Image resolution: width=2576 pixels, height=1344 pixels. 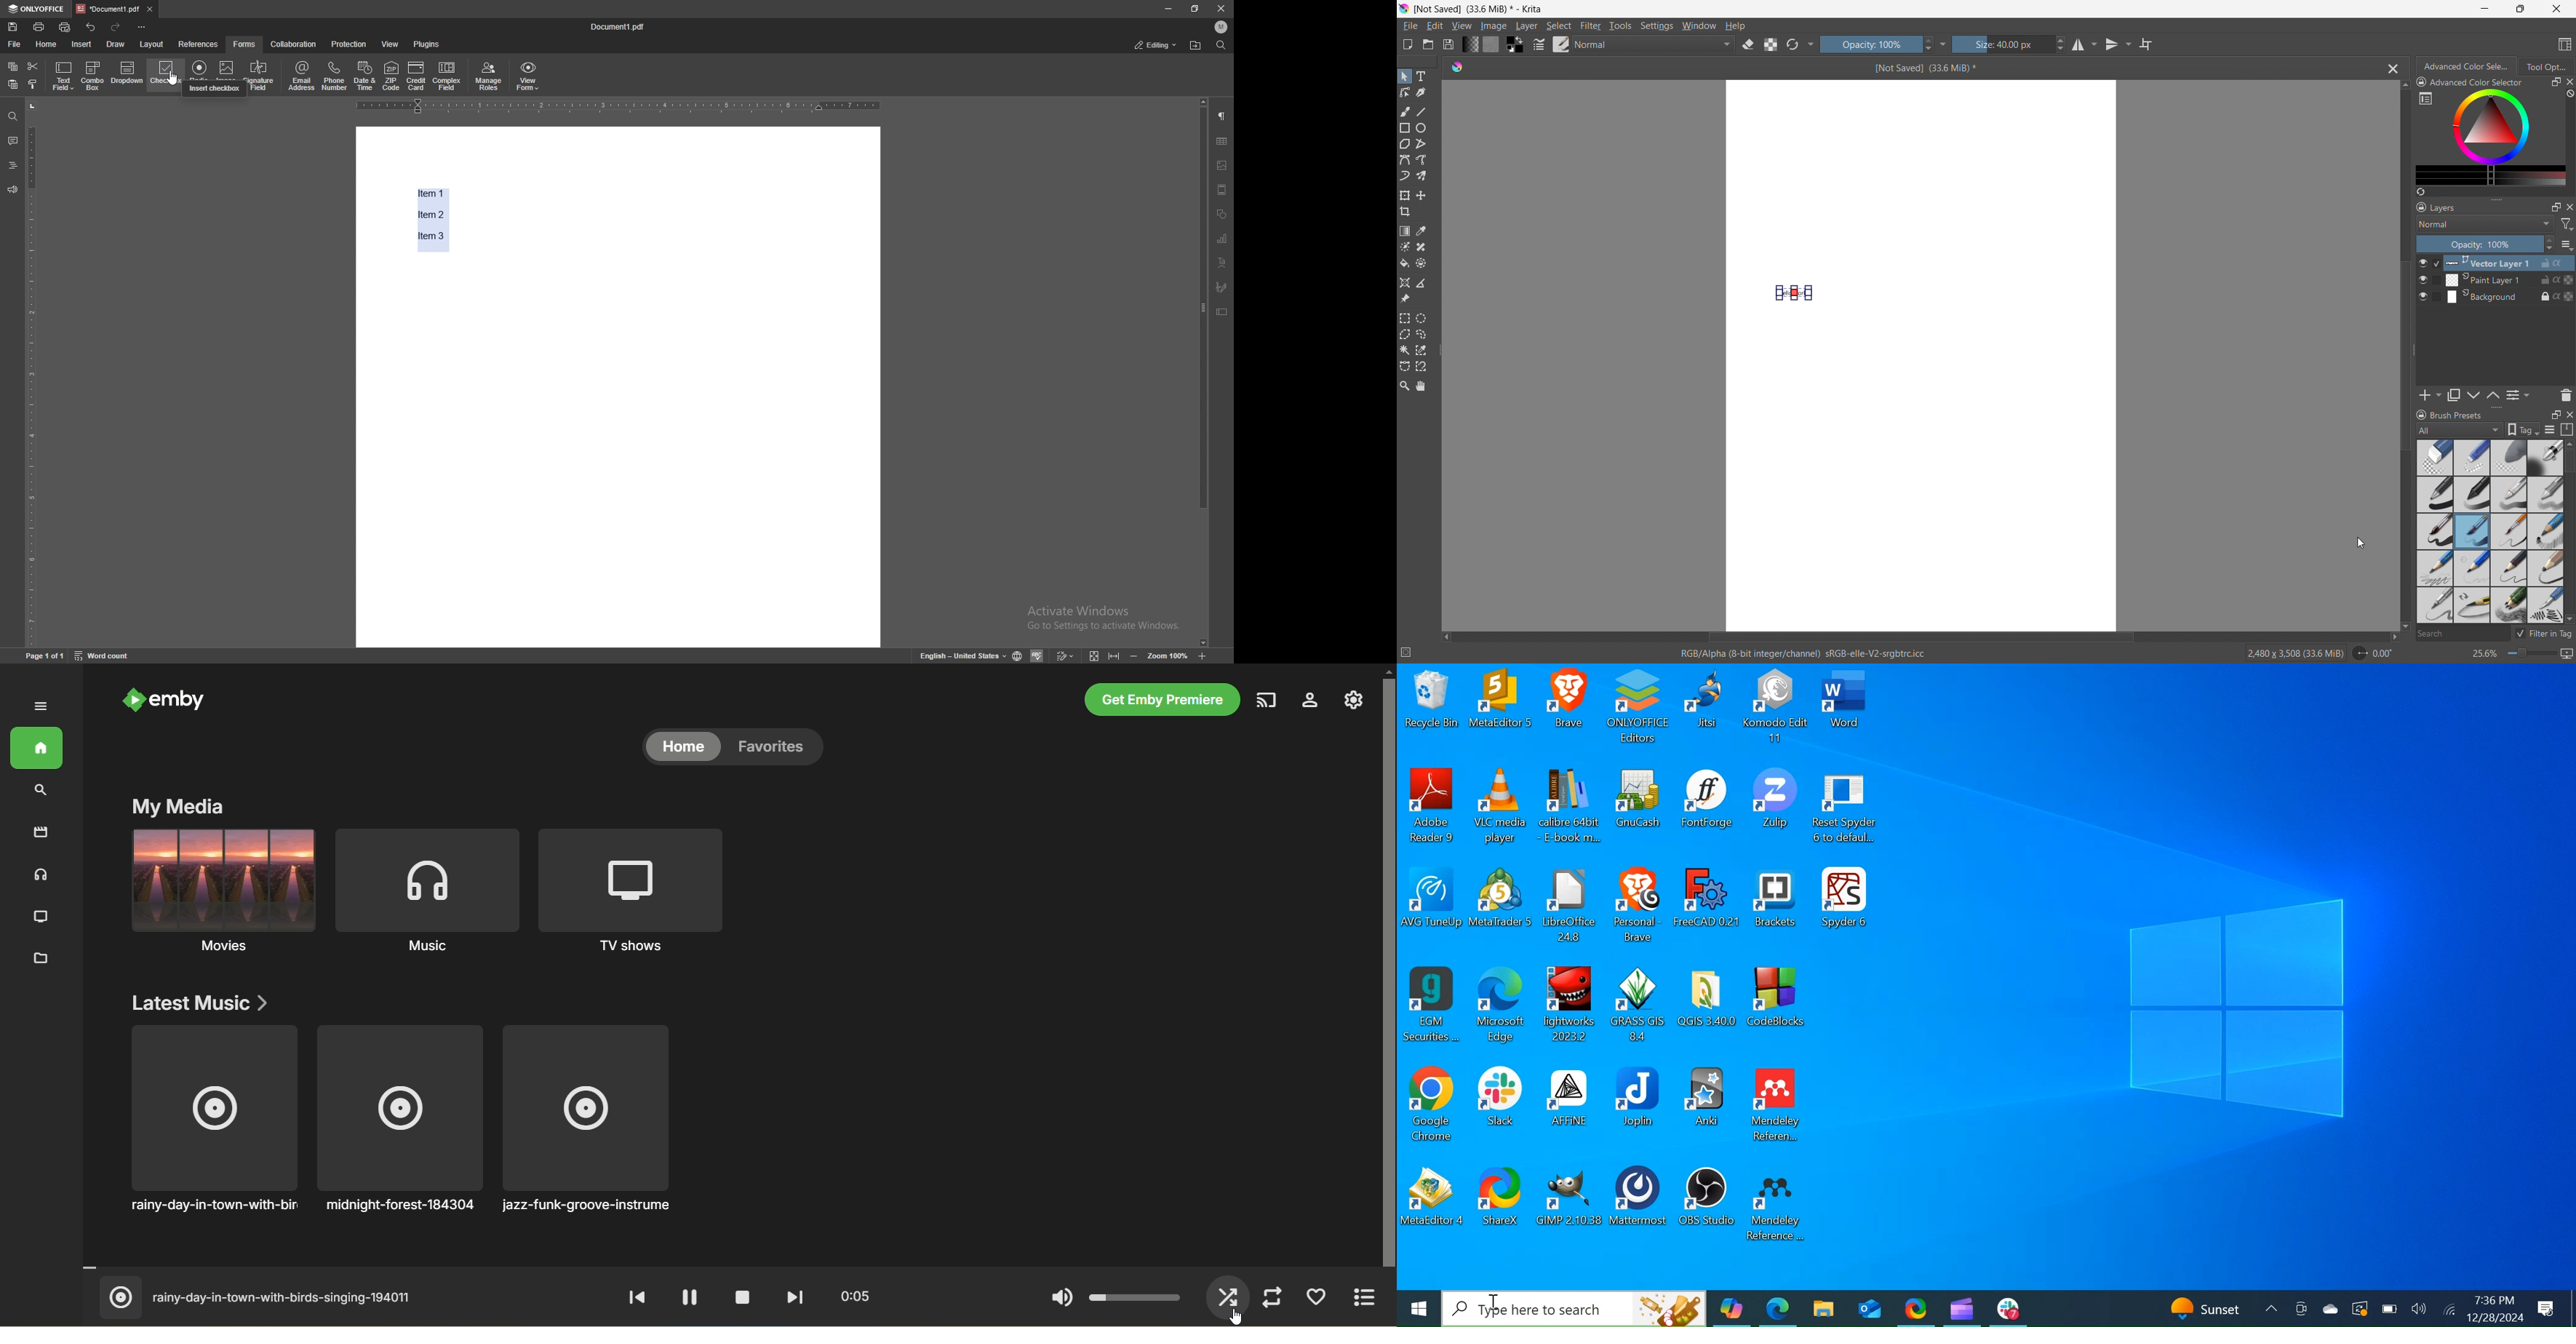 What do you see at coordinates (427, 890) in the screenshot?
I see `Music` at bounding box center [427, 890].